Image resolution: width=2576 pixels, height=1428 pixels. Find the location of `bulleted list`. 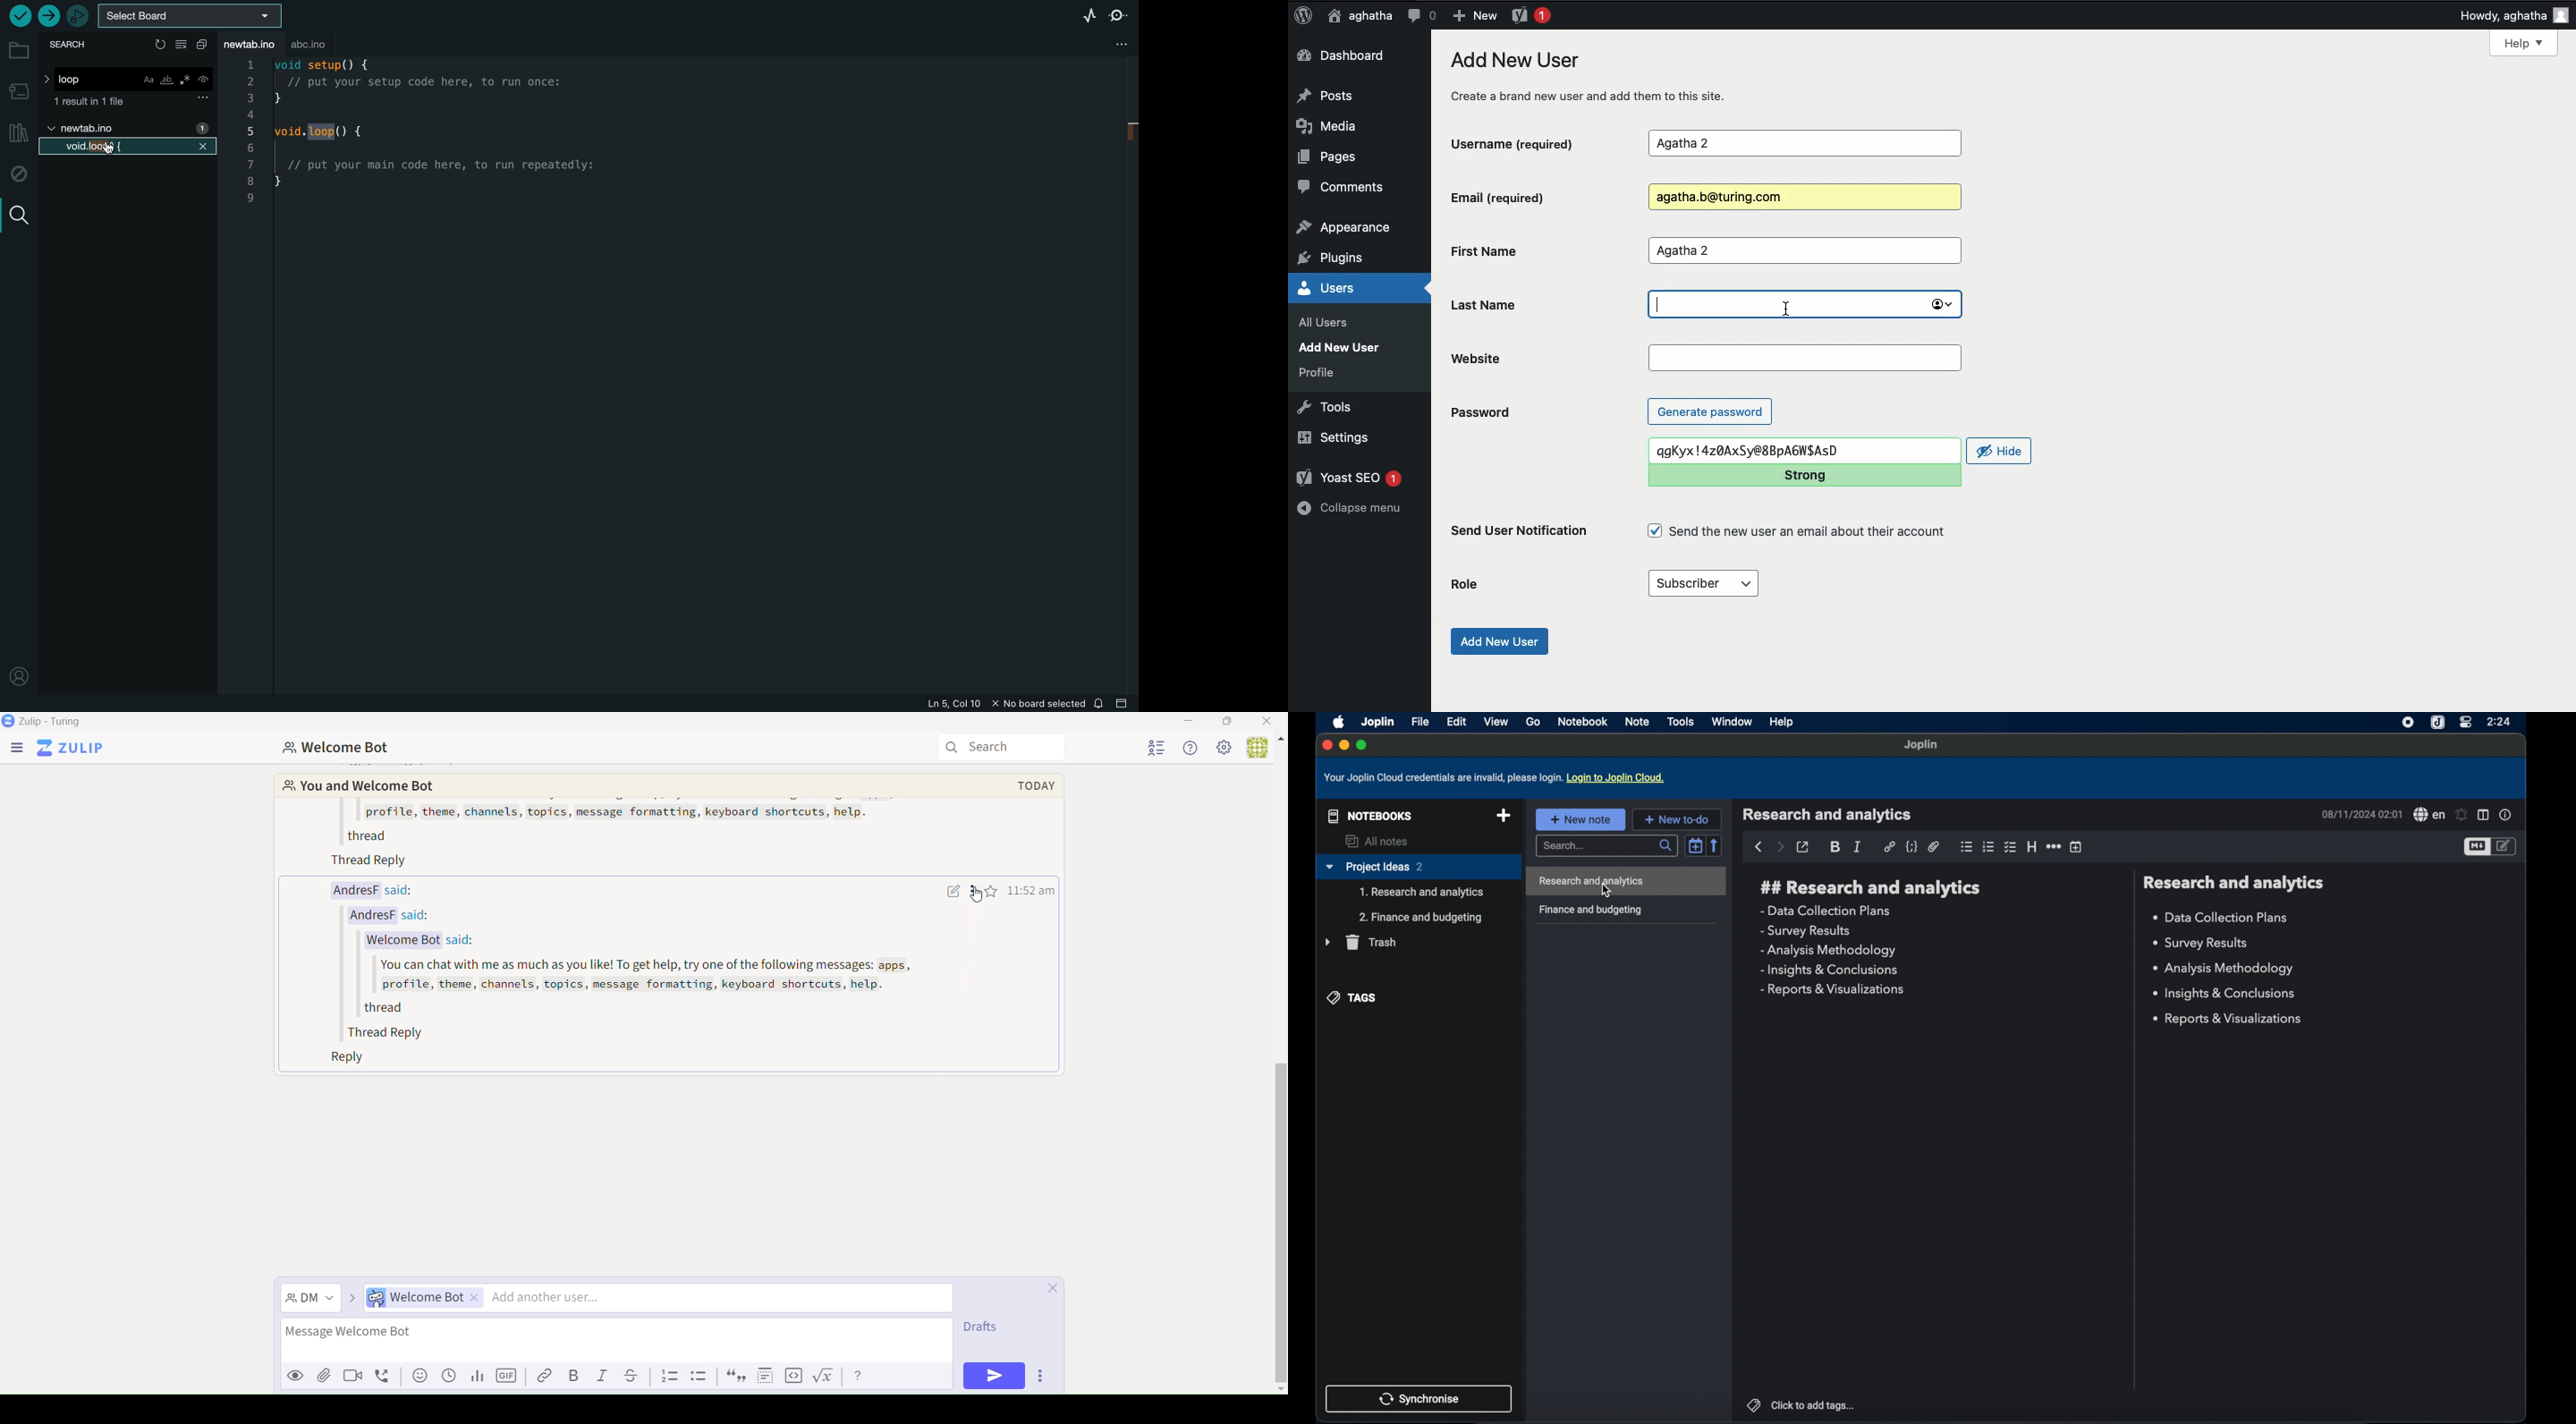

bulleted list is located at coordinates (1966, 846).